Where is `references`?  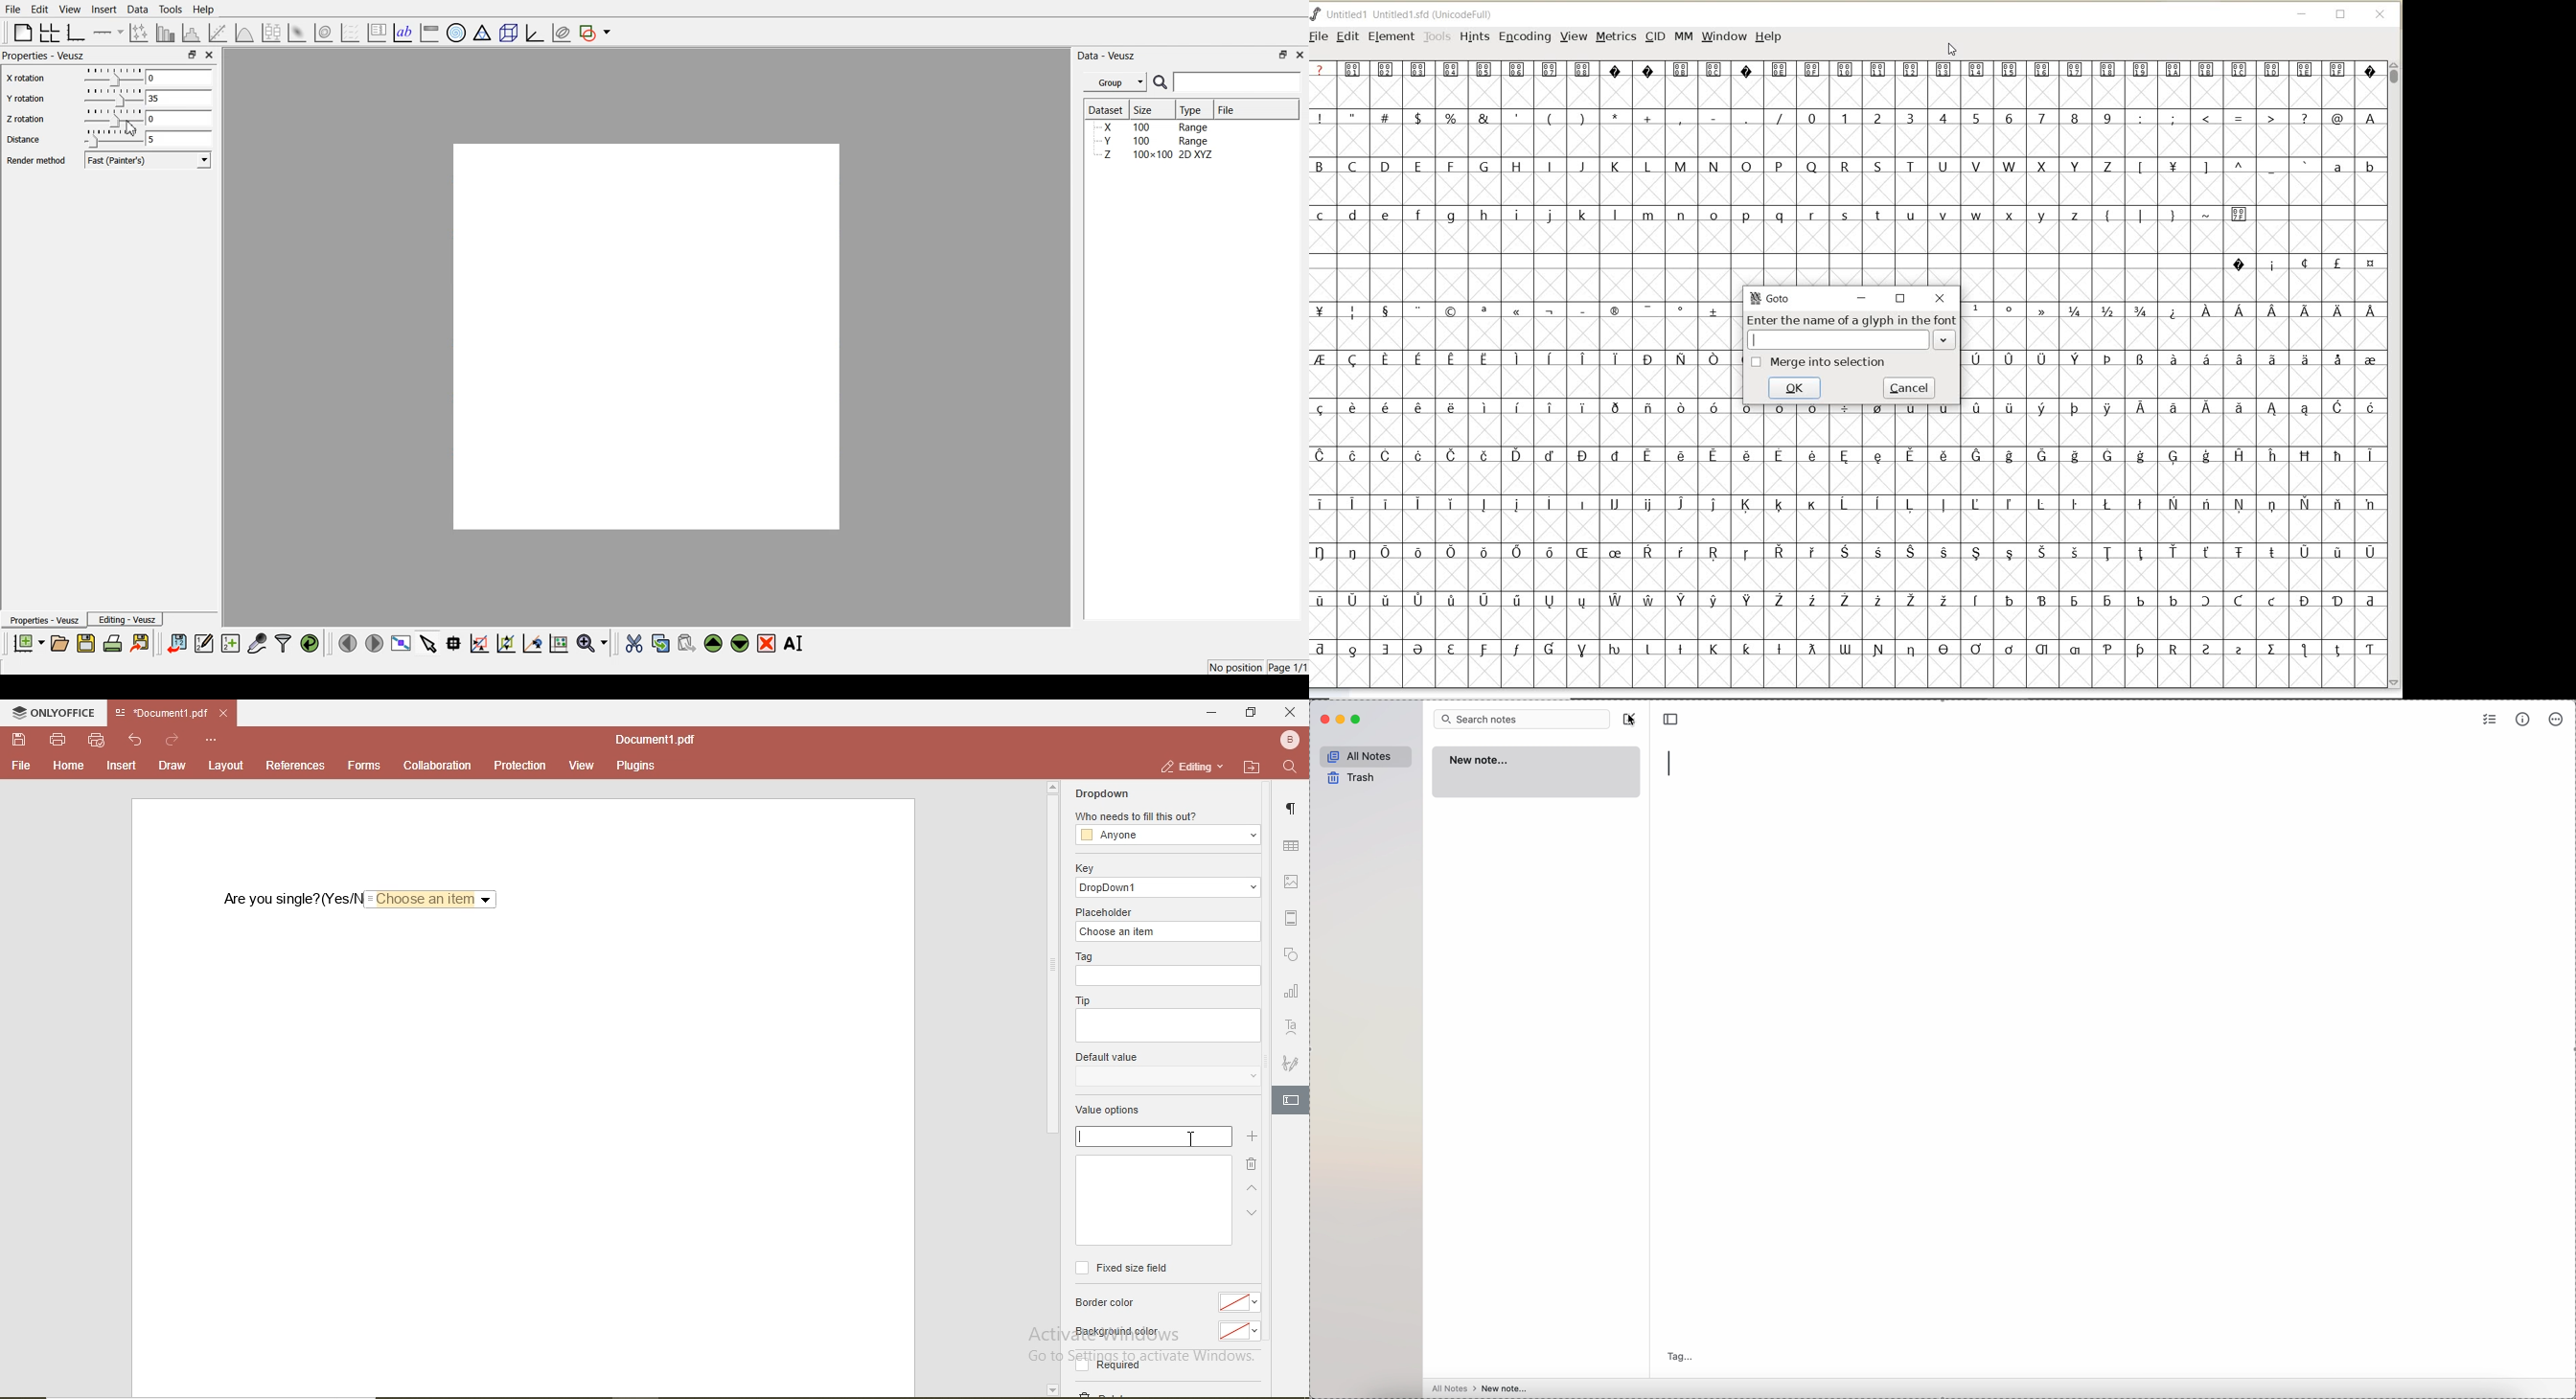 references is located at coordinates (296, 765).